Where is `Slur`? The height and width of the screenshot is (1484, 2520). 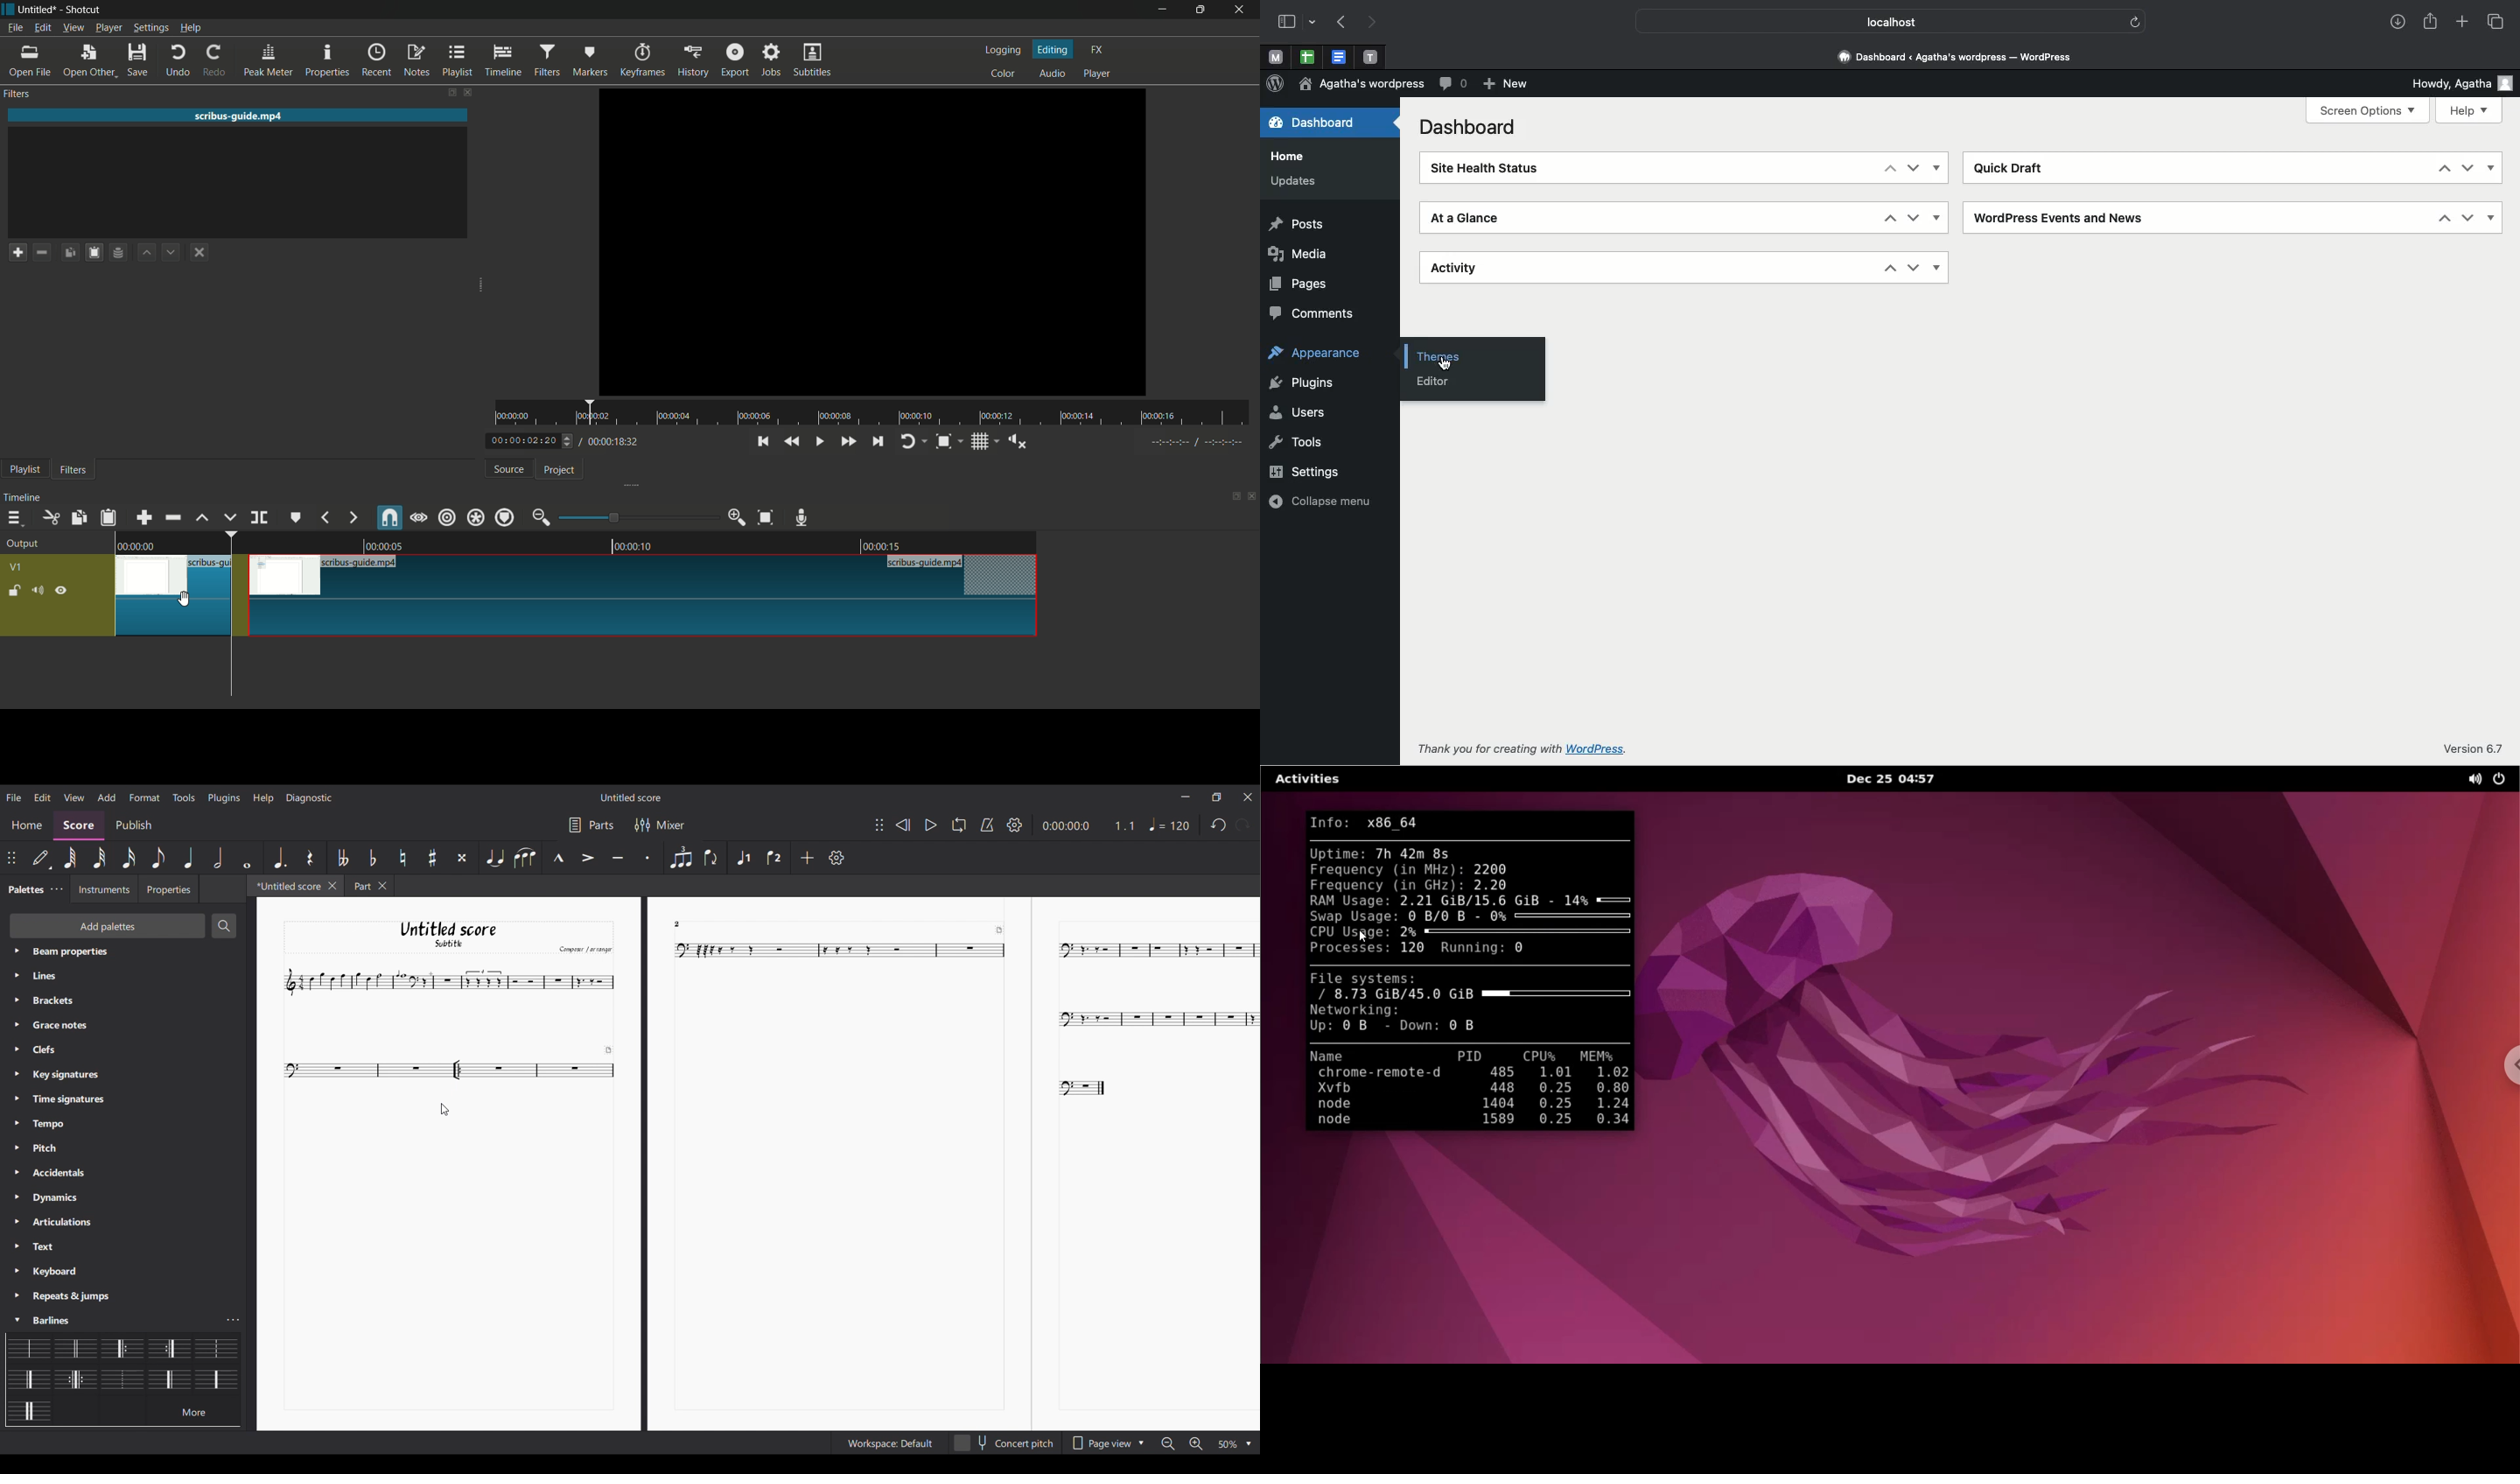
Slur is located at coordinates (525, 857).